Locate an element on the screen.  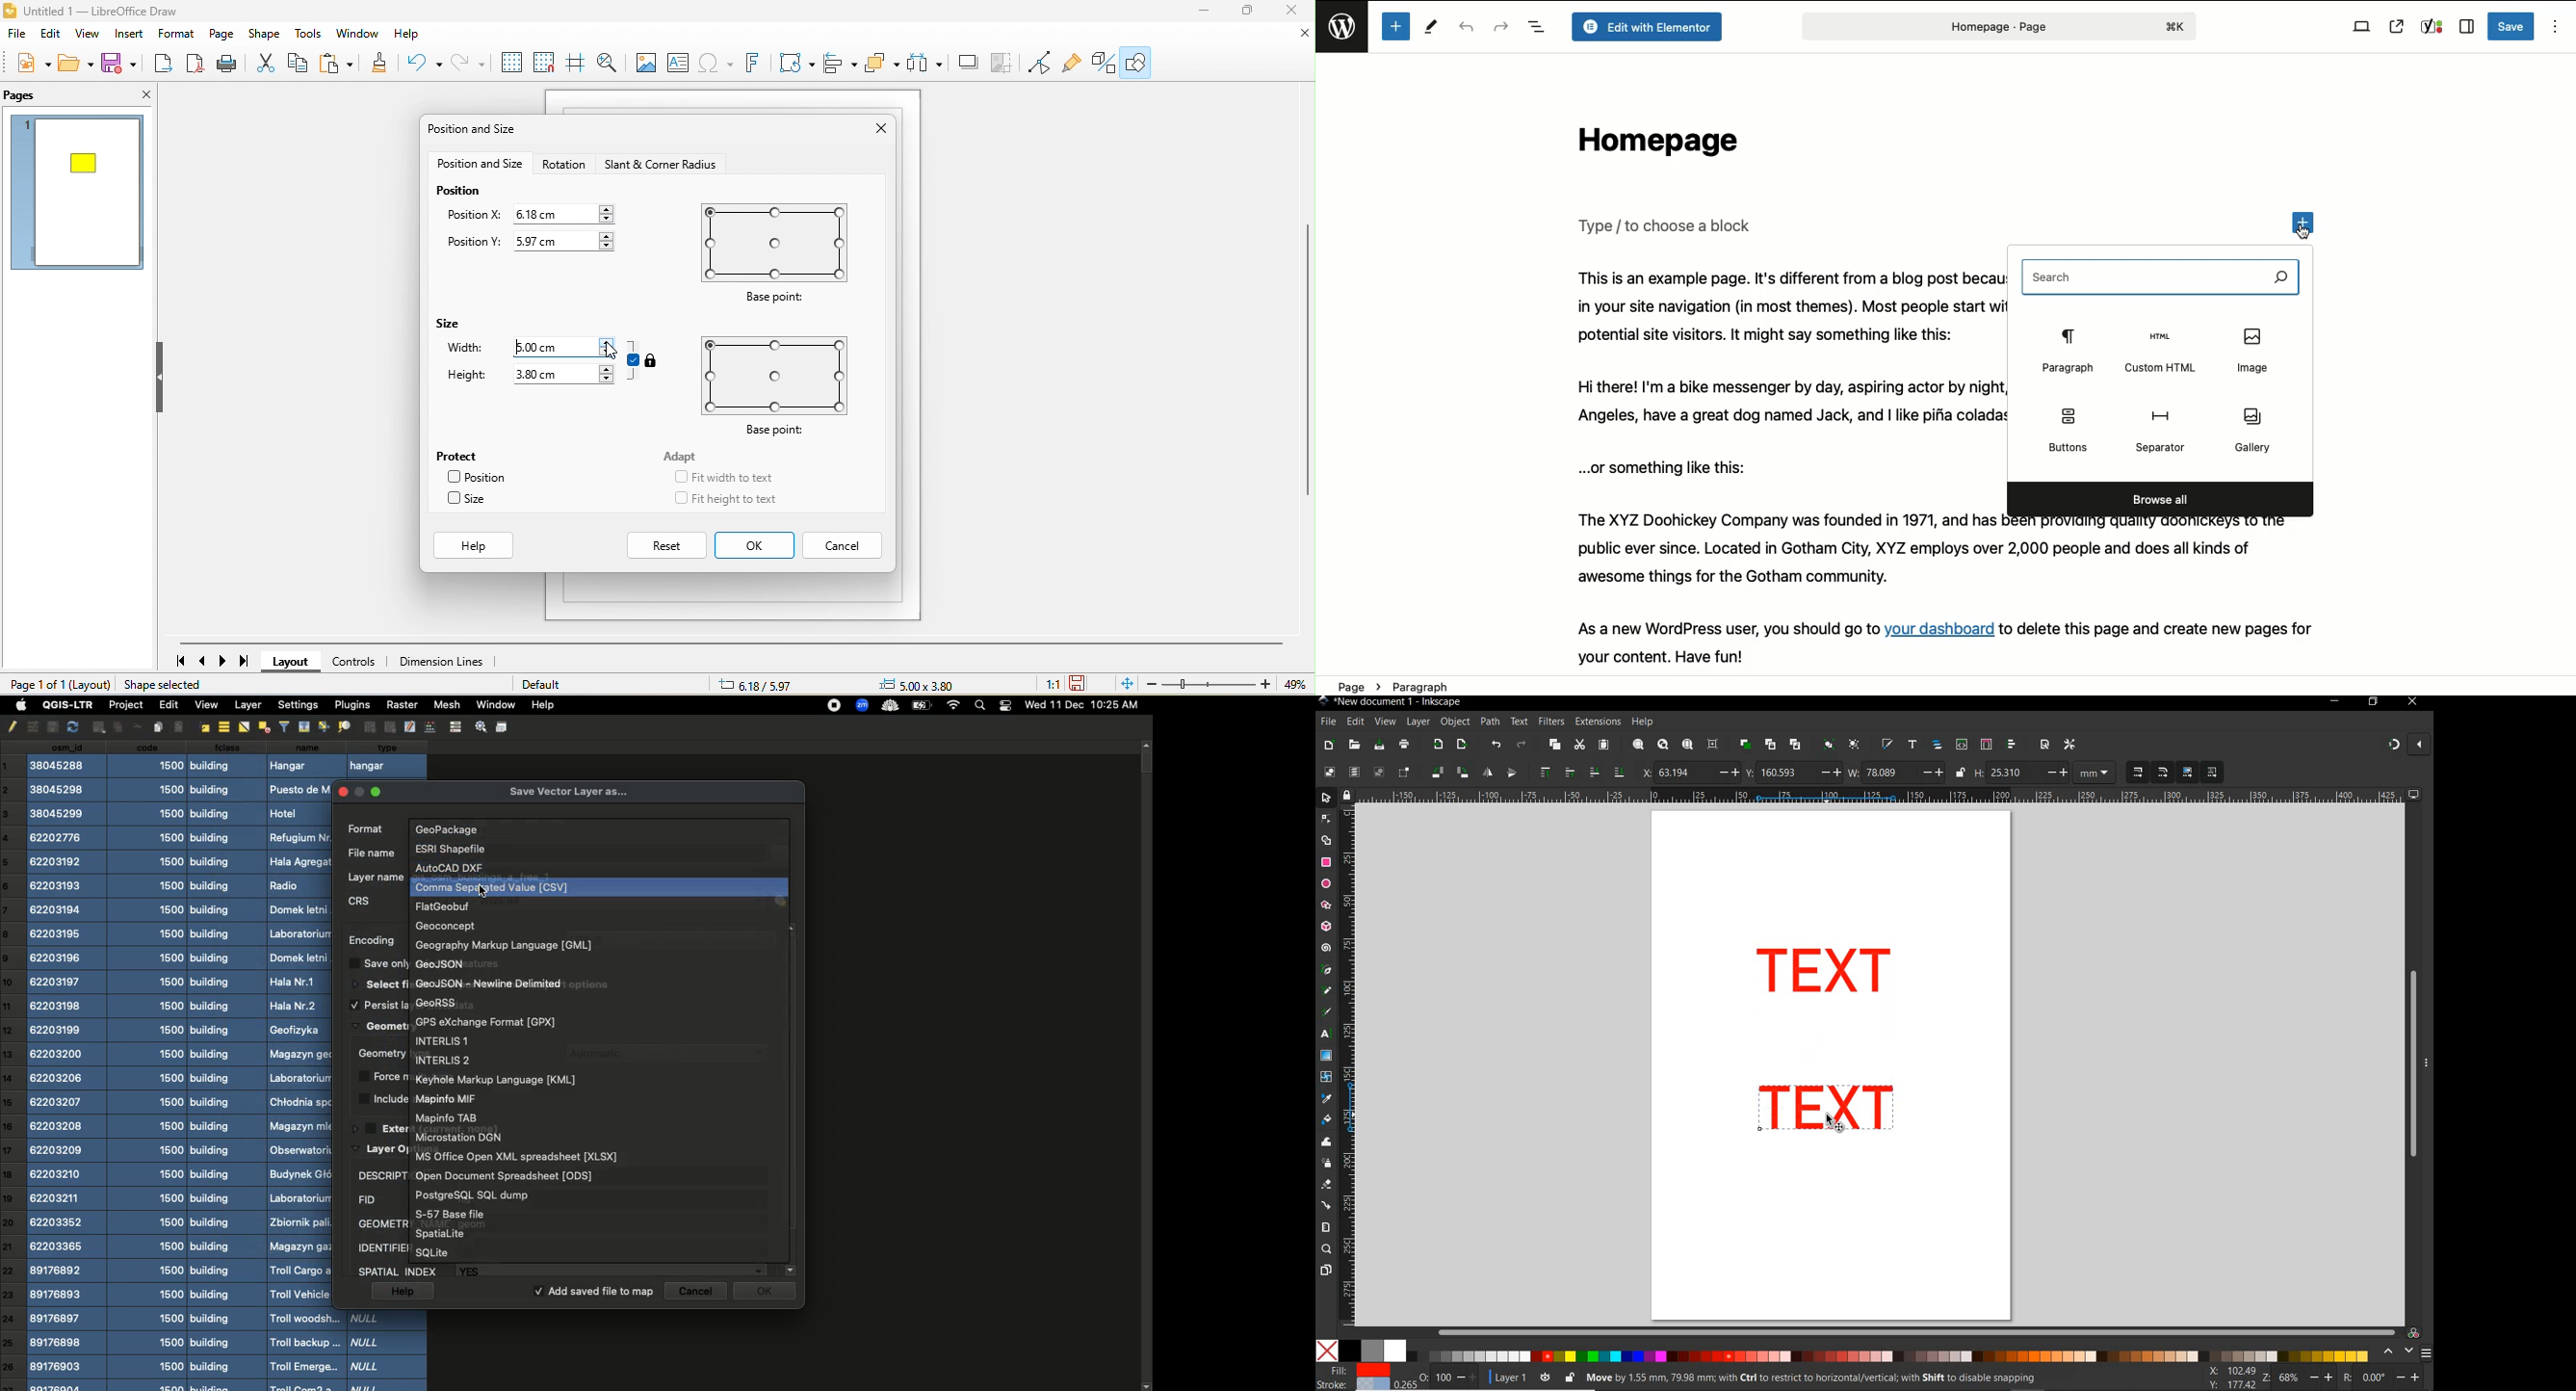
copy is located at coordinates (50, 727).